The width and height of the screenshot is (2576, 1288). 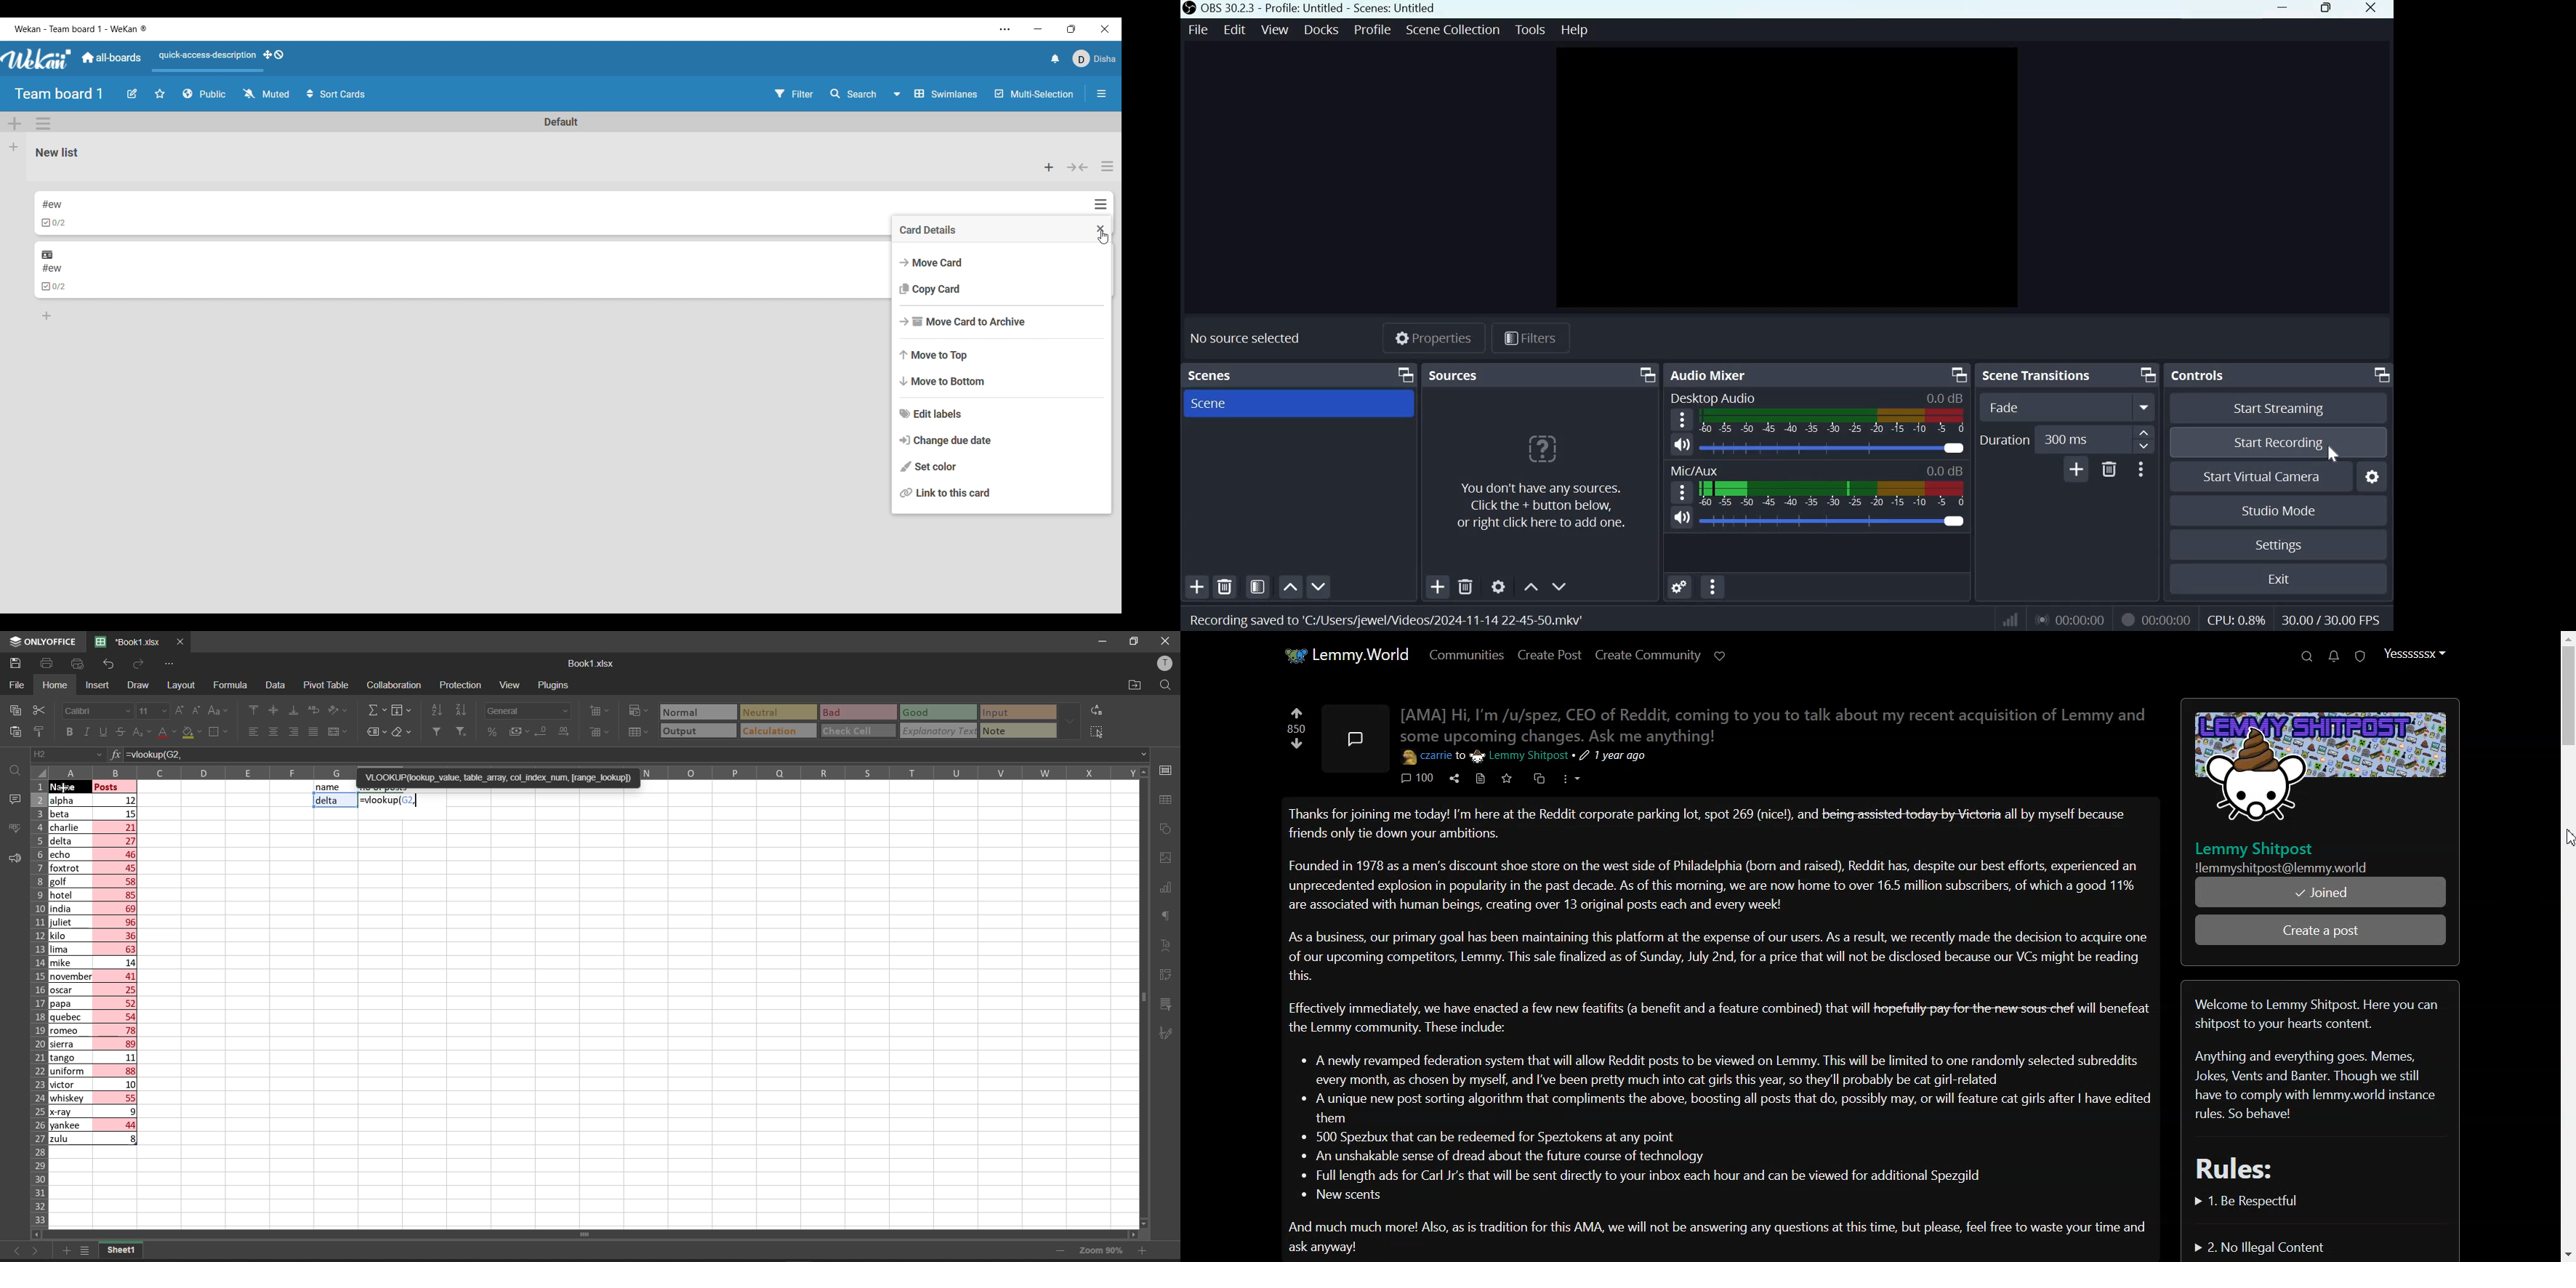 What do you see at coordinates (2382, 376) in the screenshot?
I see `Dock Options icon` at bounding box center [2382, 376].